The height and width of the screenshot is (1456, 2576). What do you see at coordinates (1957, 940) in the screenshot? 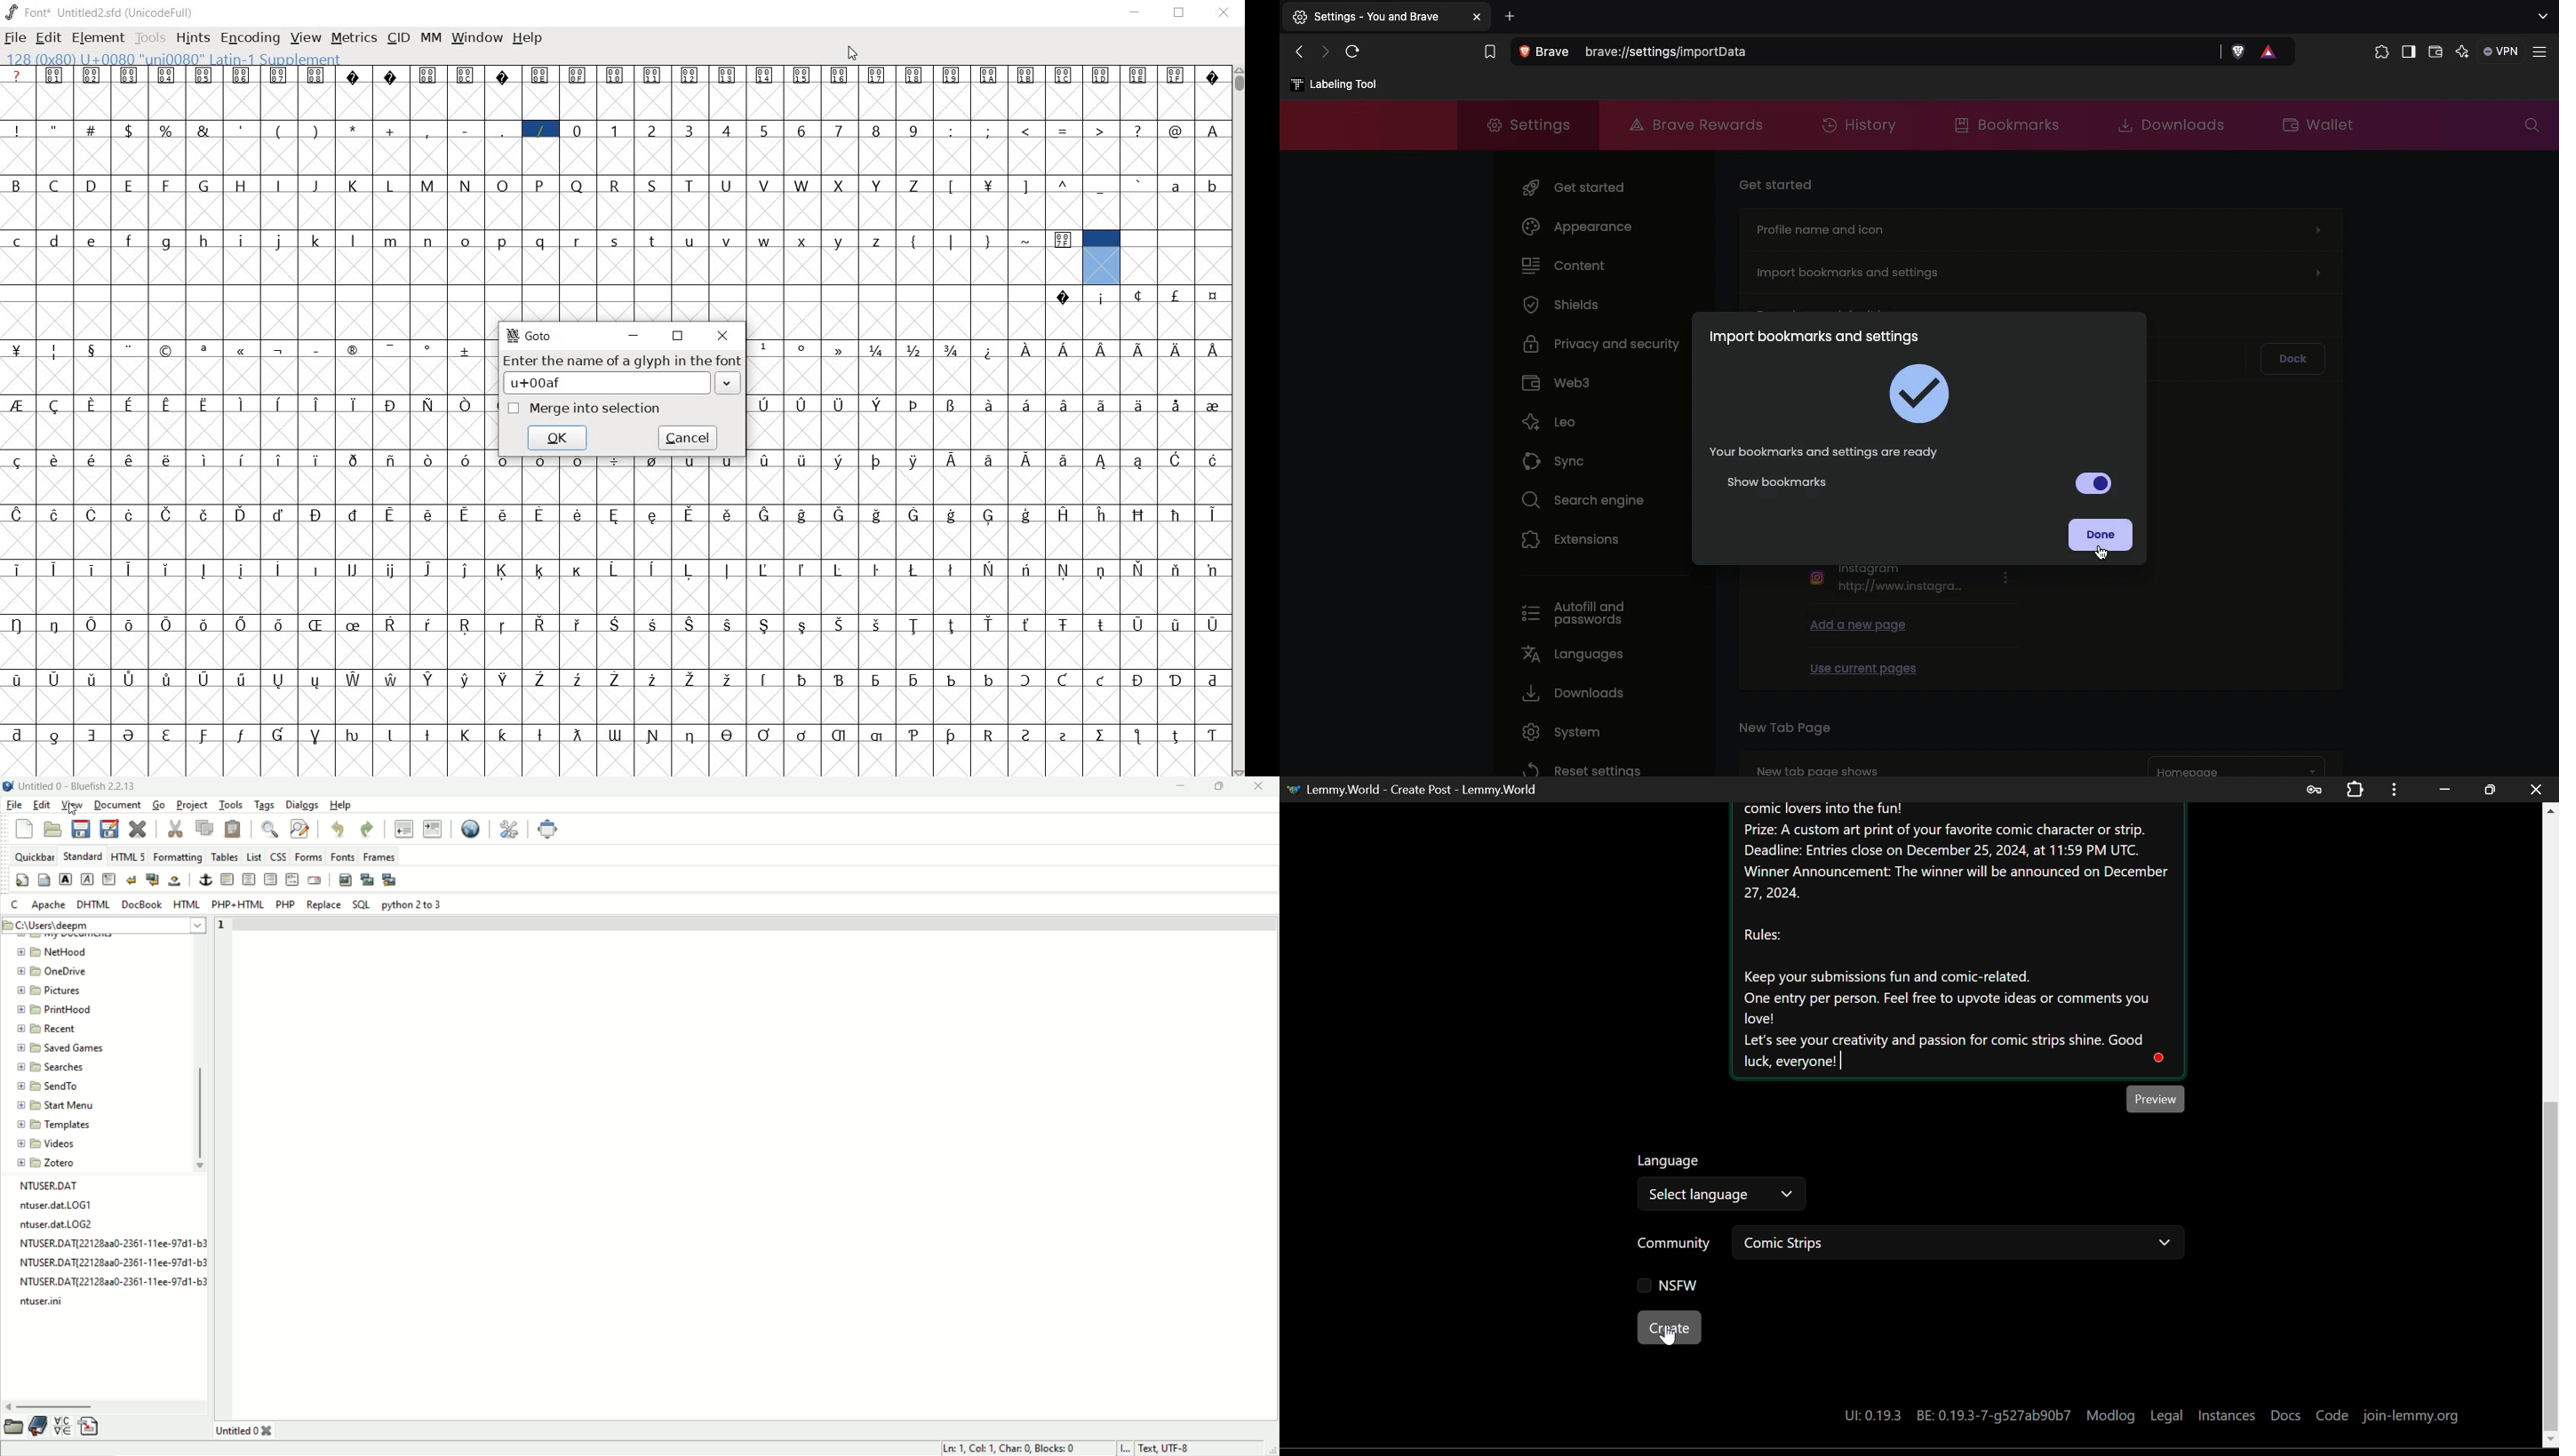
I see `Hey Comic Strips Community!To celebrate our shared love for all things comics, we're hosting a special giveaway. Here's how you can enter: Comment below with: Your favorite comic strip of all time ORA comic strip idea you'd love to see created. Optional Bonus Entry: Share this post with your friends to bring morecomic lovers into the fun! Prize: A custom art print of your favorite comic character or strip. Deadline: Entries close on December 25, 2024, at 11:59 PM UTC. Winner Announcement: The winner will be announced on December 27, 2024. Rules:Keep your submissions fun and comic-related. One entry per person. Feel free to upvote ideas or comments youlove! Let's see your creativity and passion for comic strips shine. Goodluck, everyone!` at bounding box center [1957, 940].